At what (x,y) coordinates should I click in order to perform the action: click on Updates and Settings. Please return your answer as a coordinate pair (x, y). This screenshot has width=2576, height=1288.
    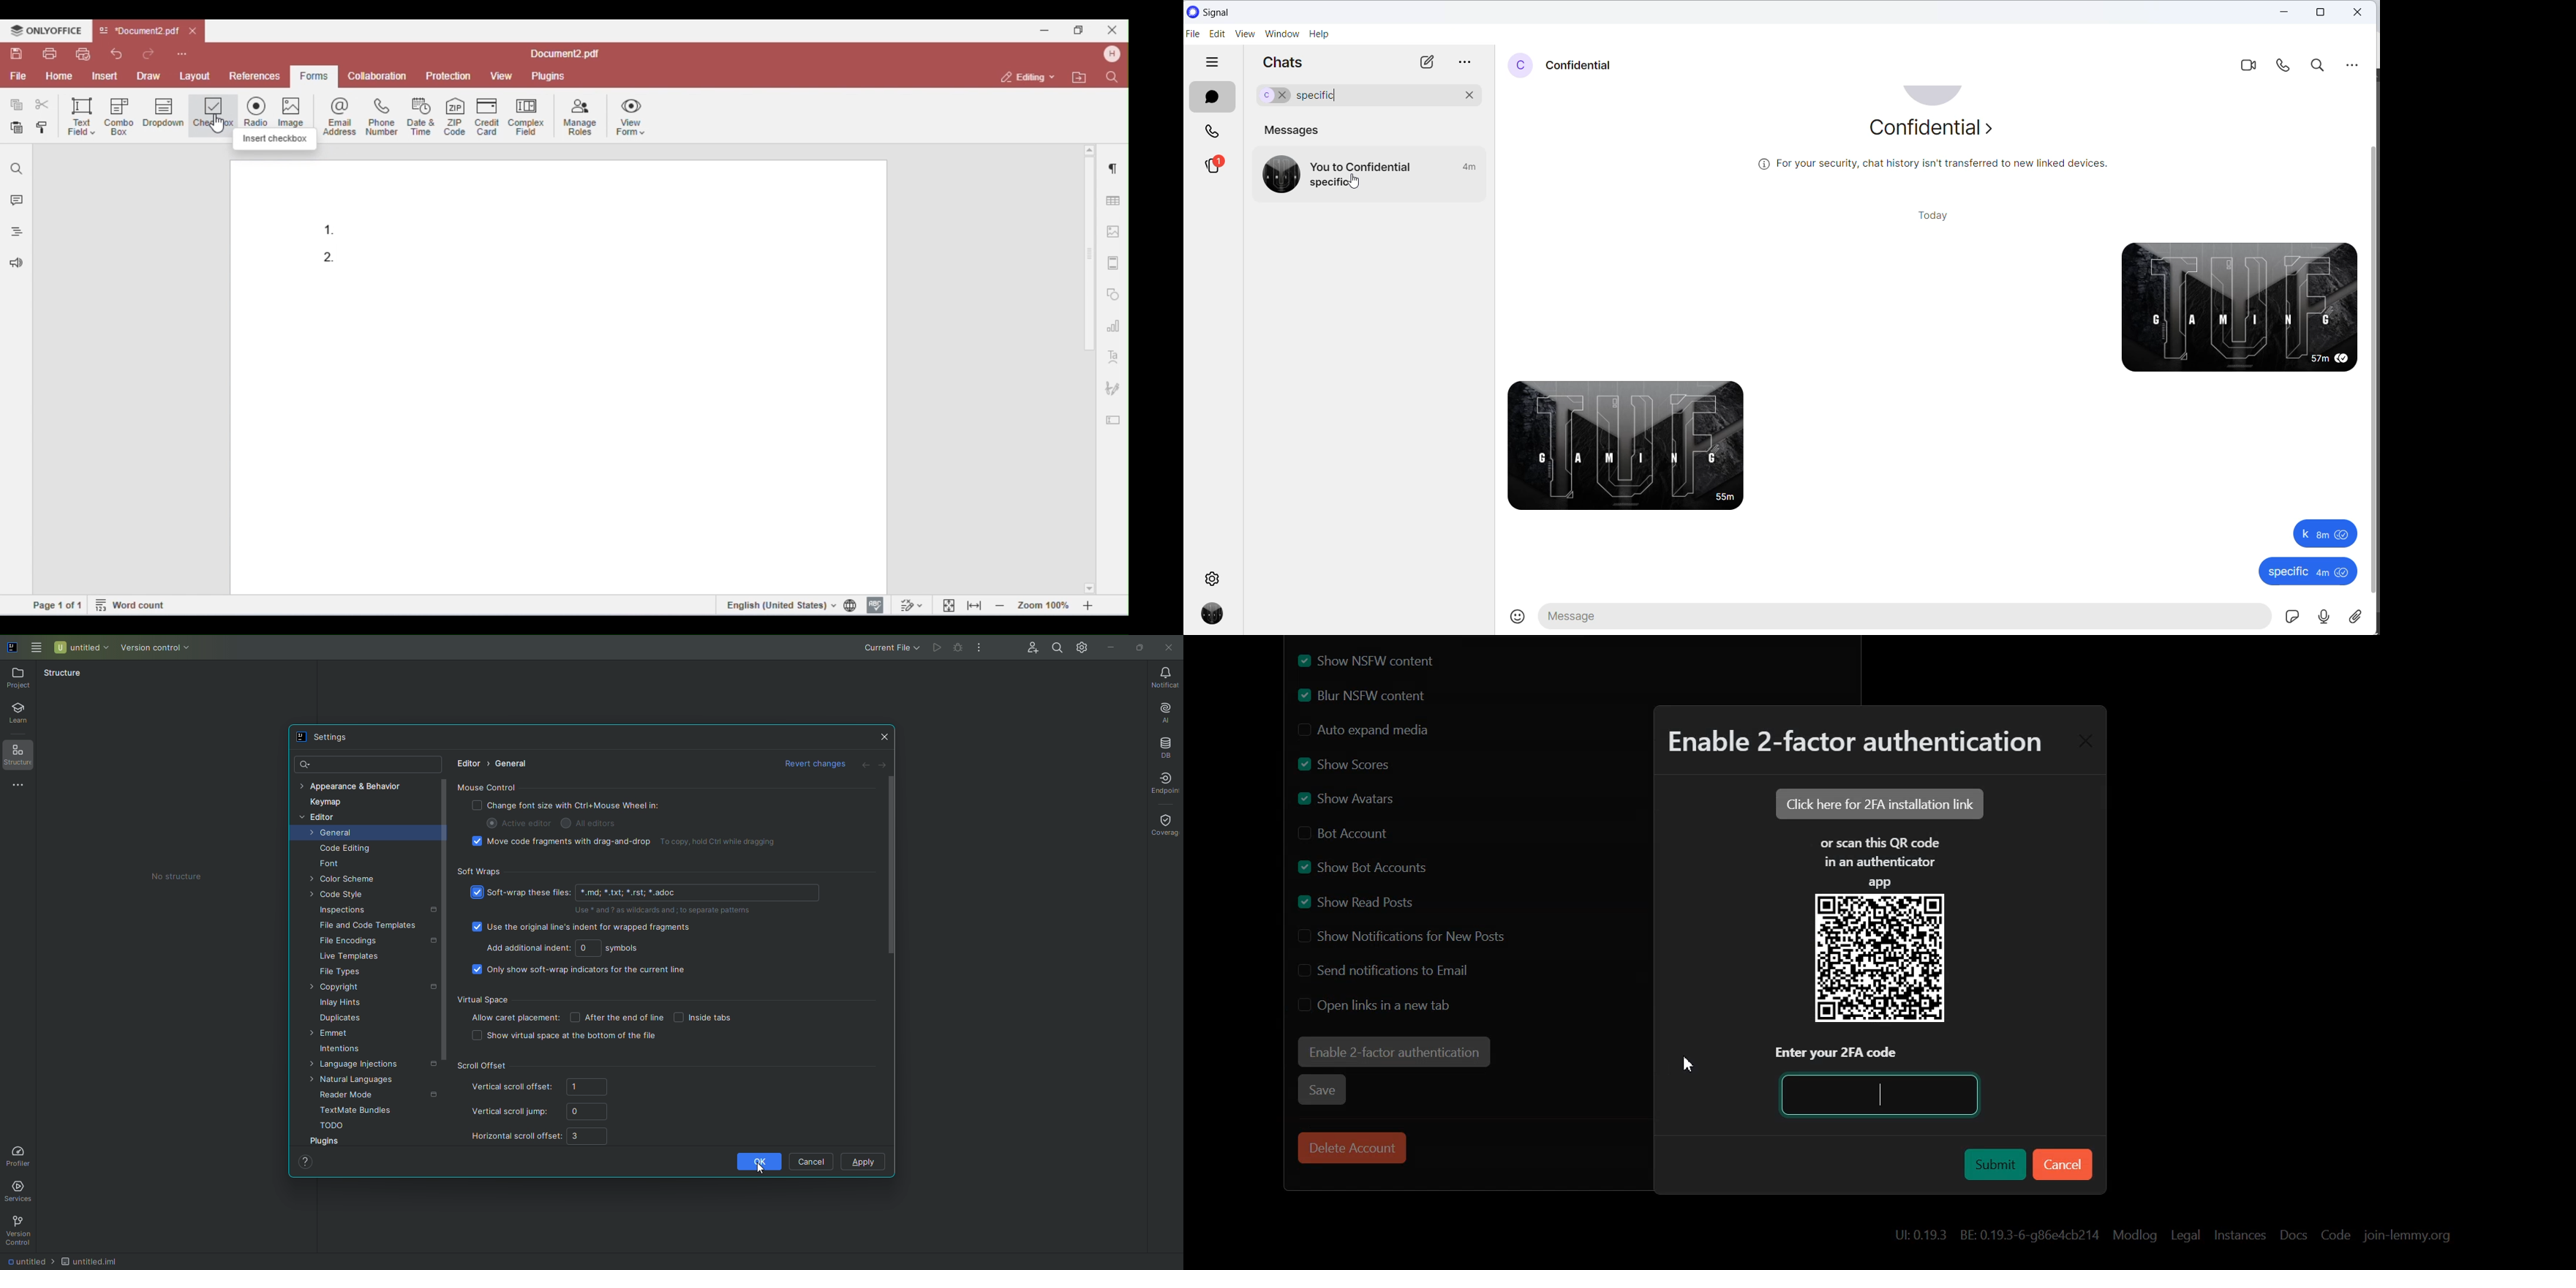
    Looking at the image, I should click on (1084, 650).